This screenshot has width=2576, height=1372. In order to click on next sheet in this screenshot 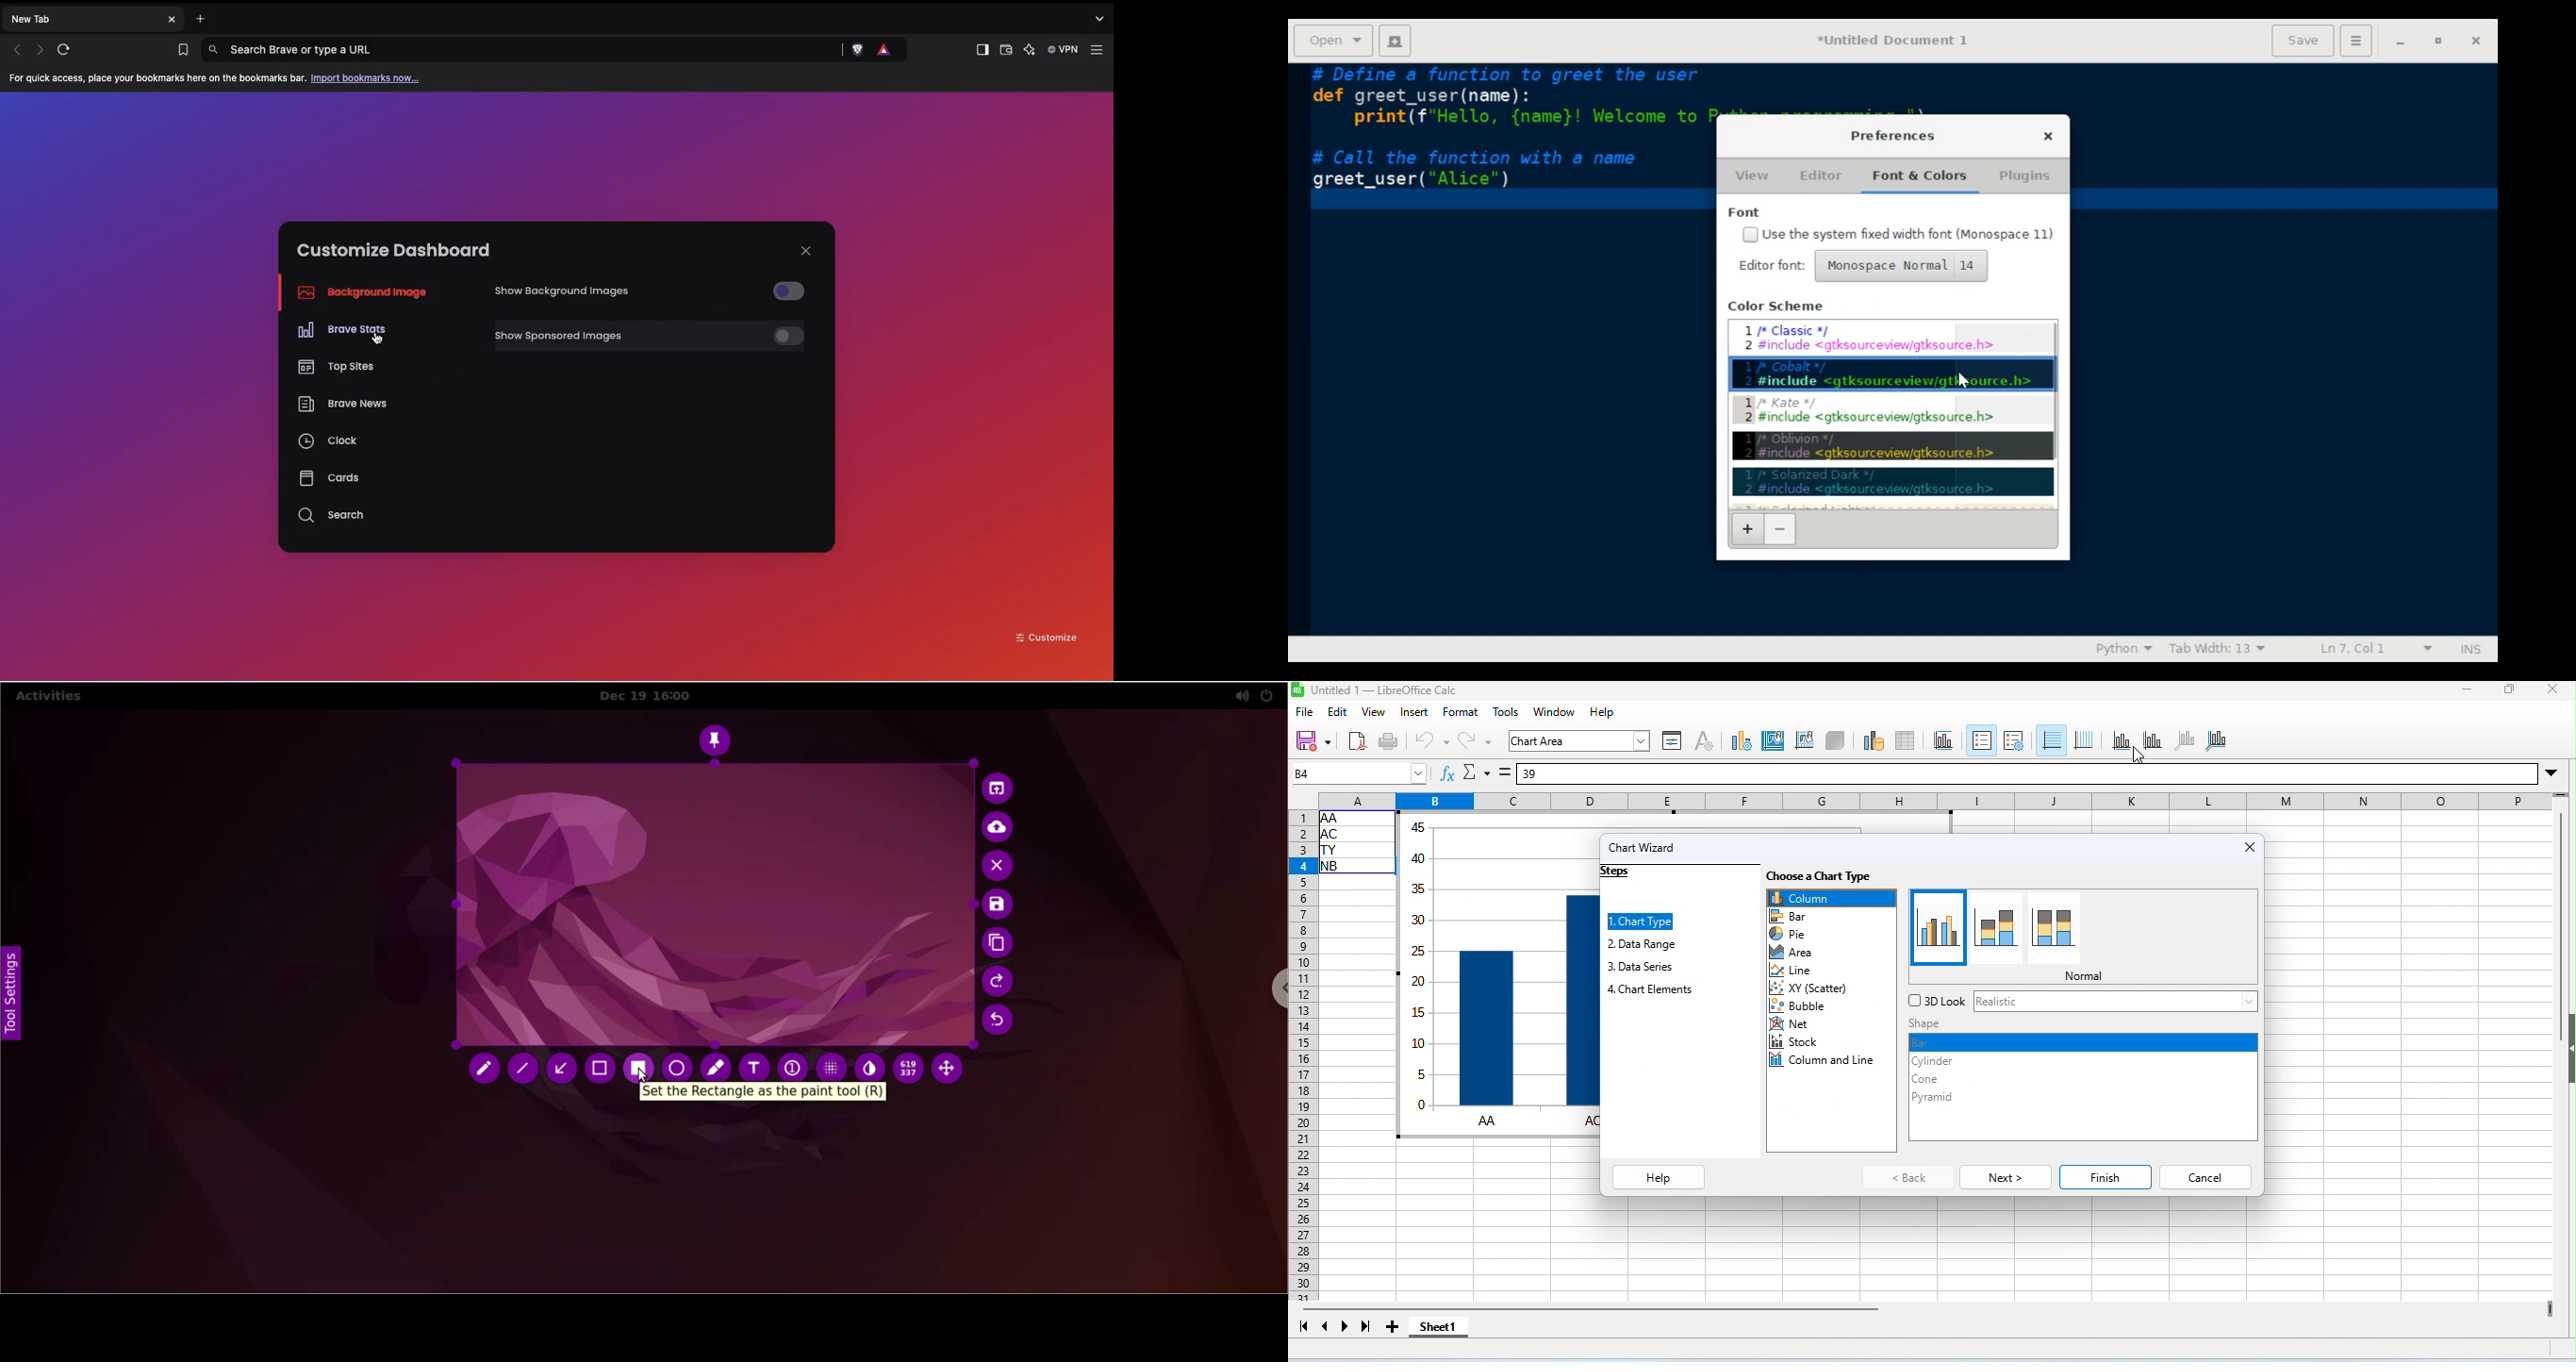, I will do `click(1347, 1327)`.